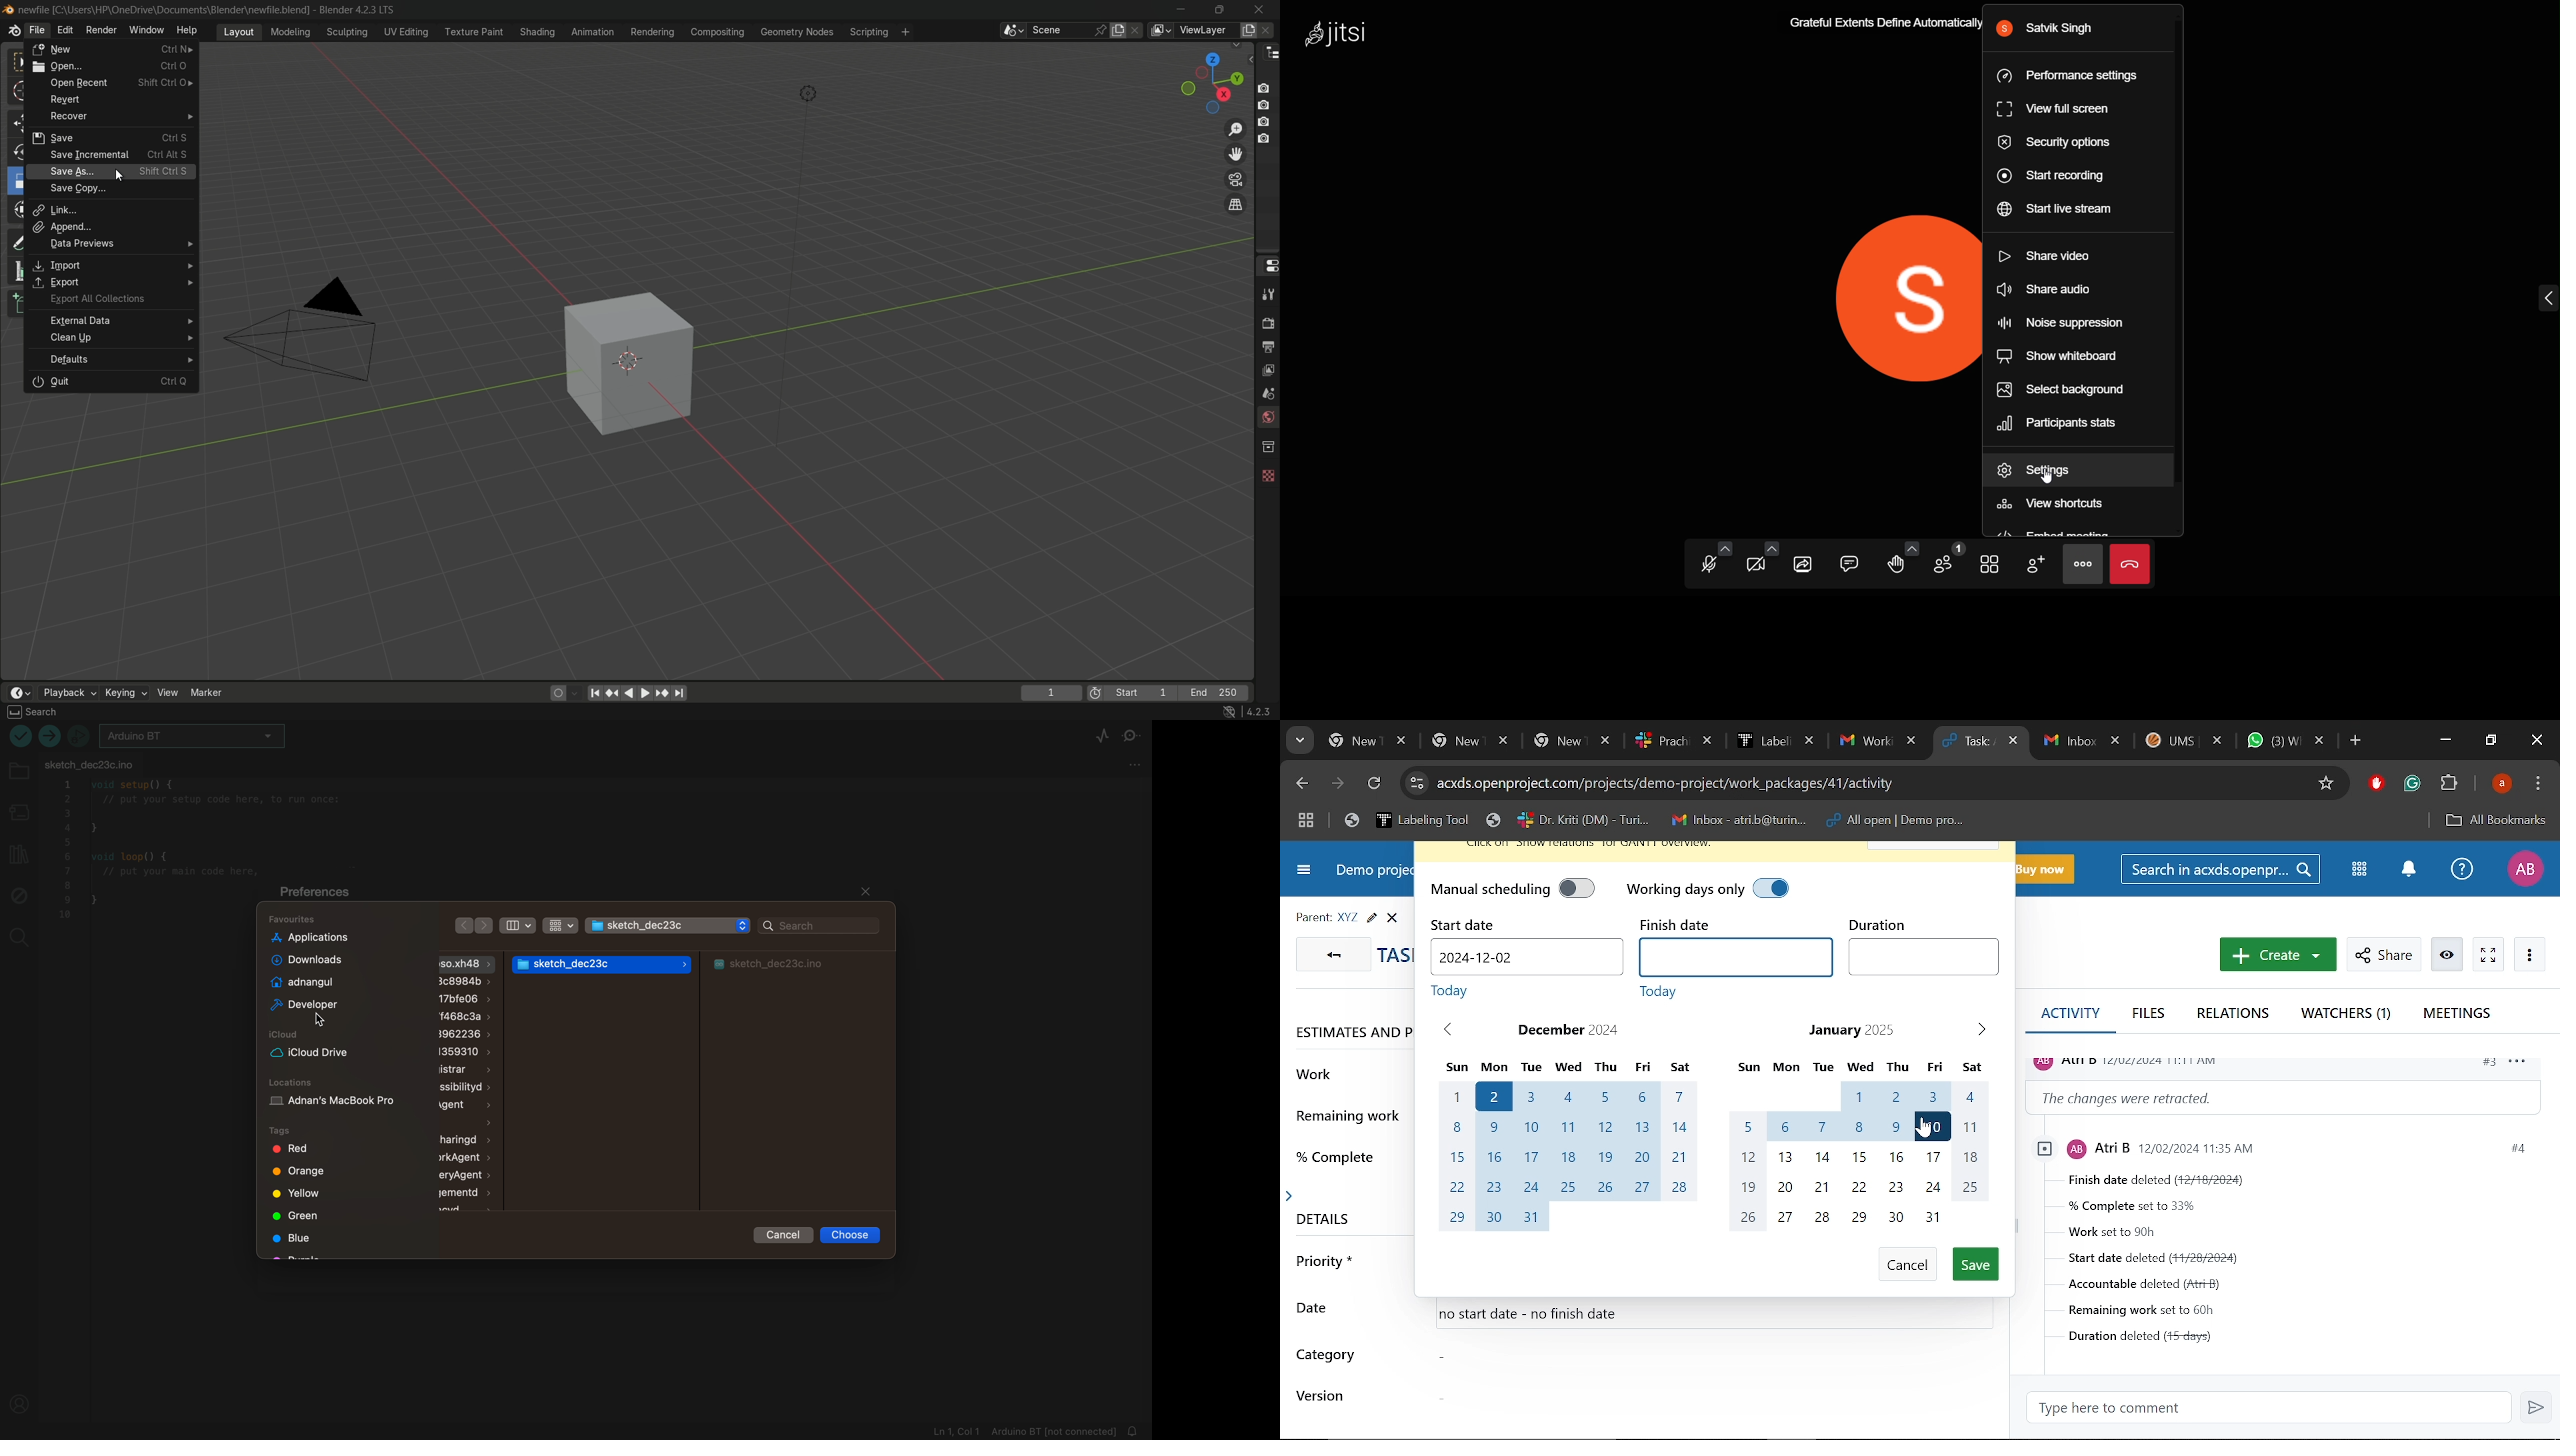  Describe the element at coordinates (1661, 989) in the screenshot. I see `today` at that location.